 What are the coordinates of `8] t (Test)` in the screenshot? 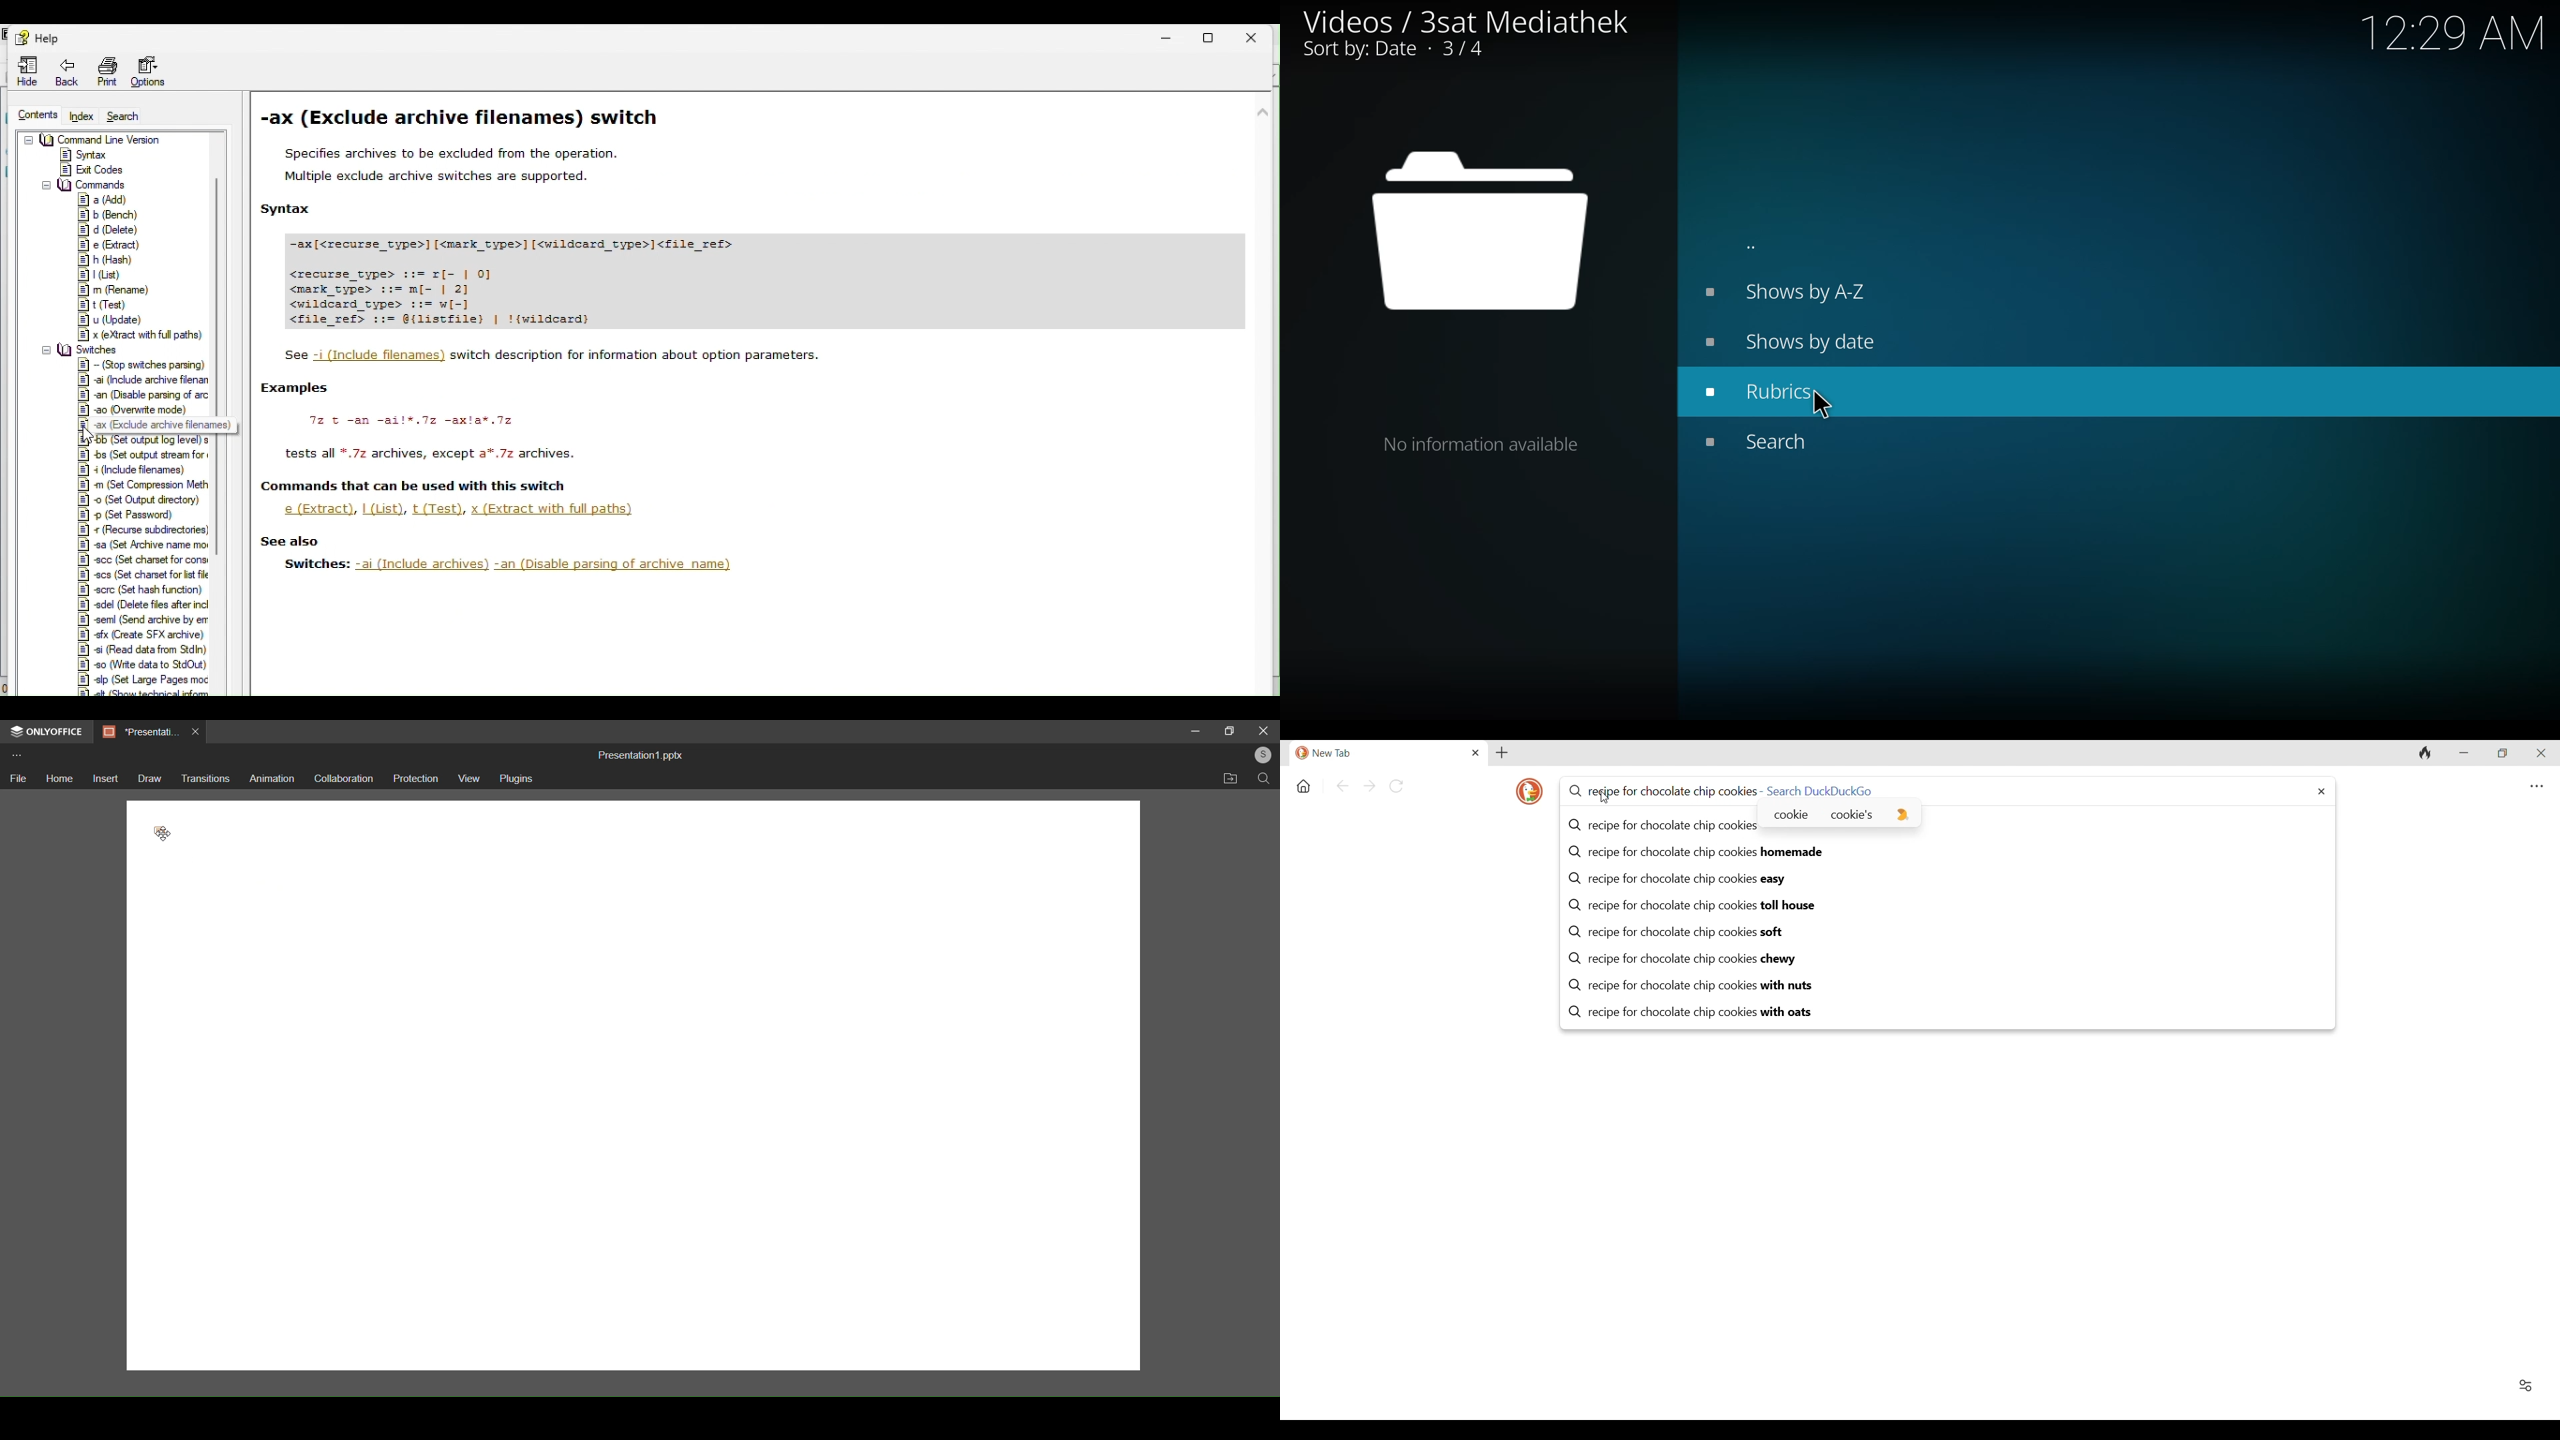 It's located at (105, 304).